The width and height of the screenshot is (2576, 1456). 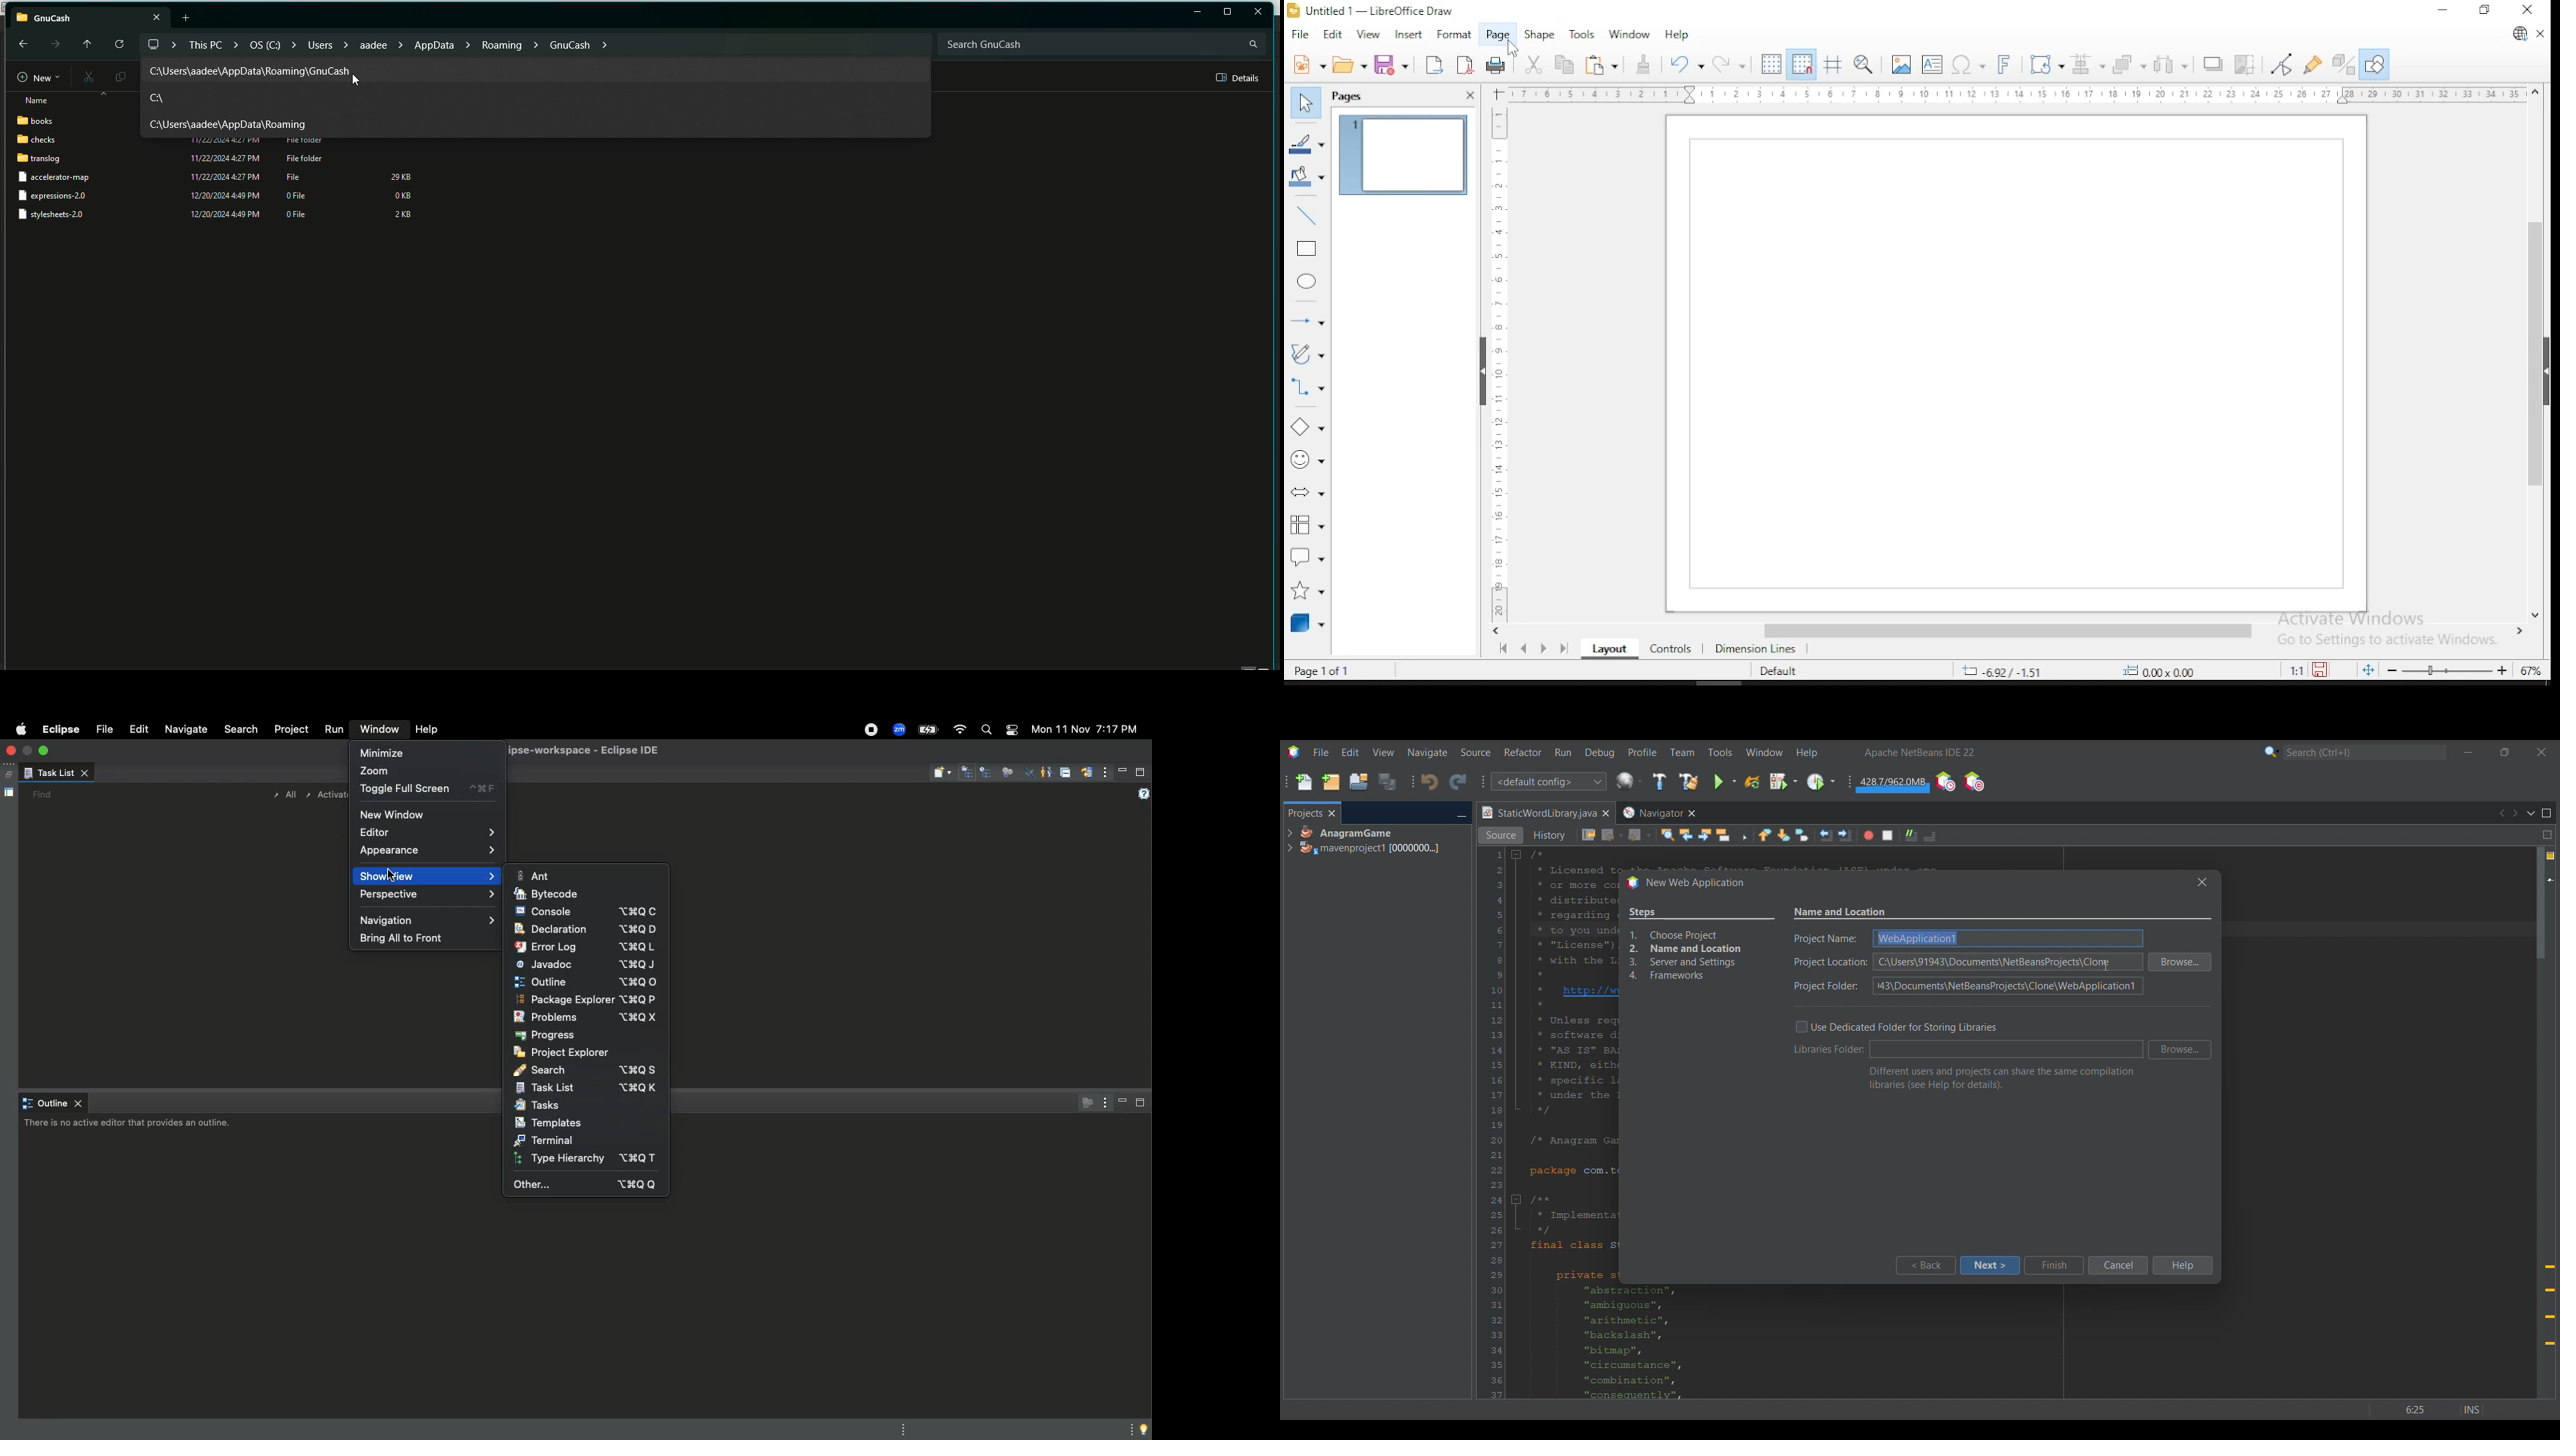 I want to click on callout shapes, so click(x=1307, y=559).